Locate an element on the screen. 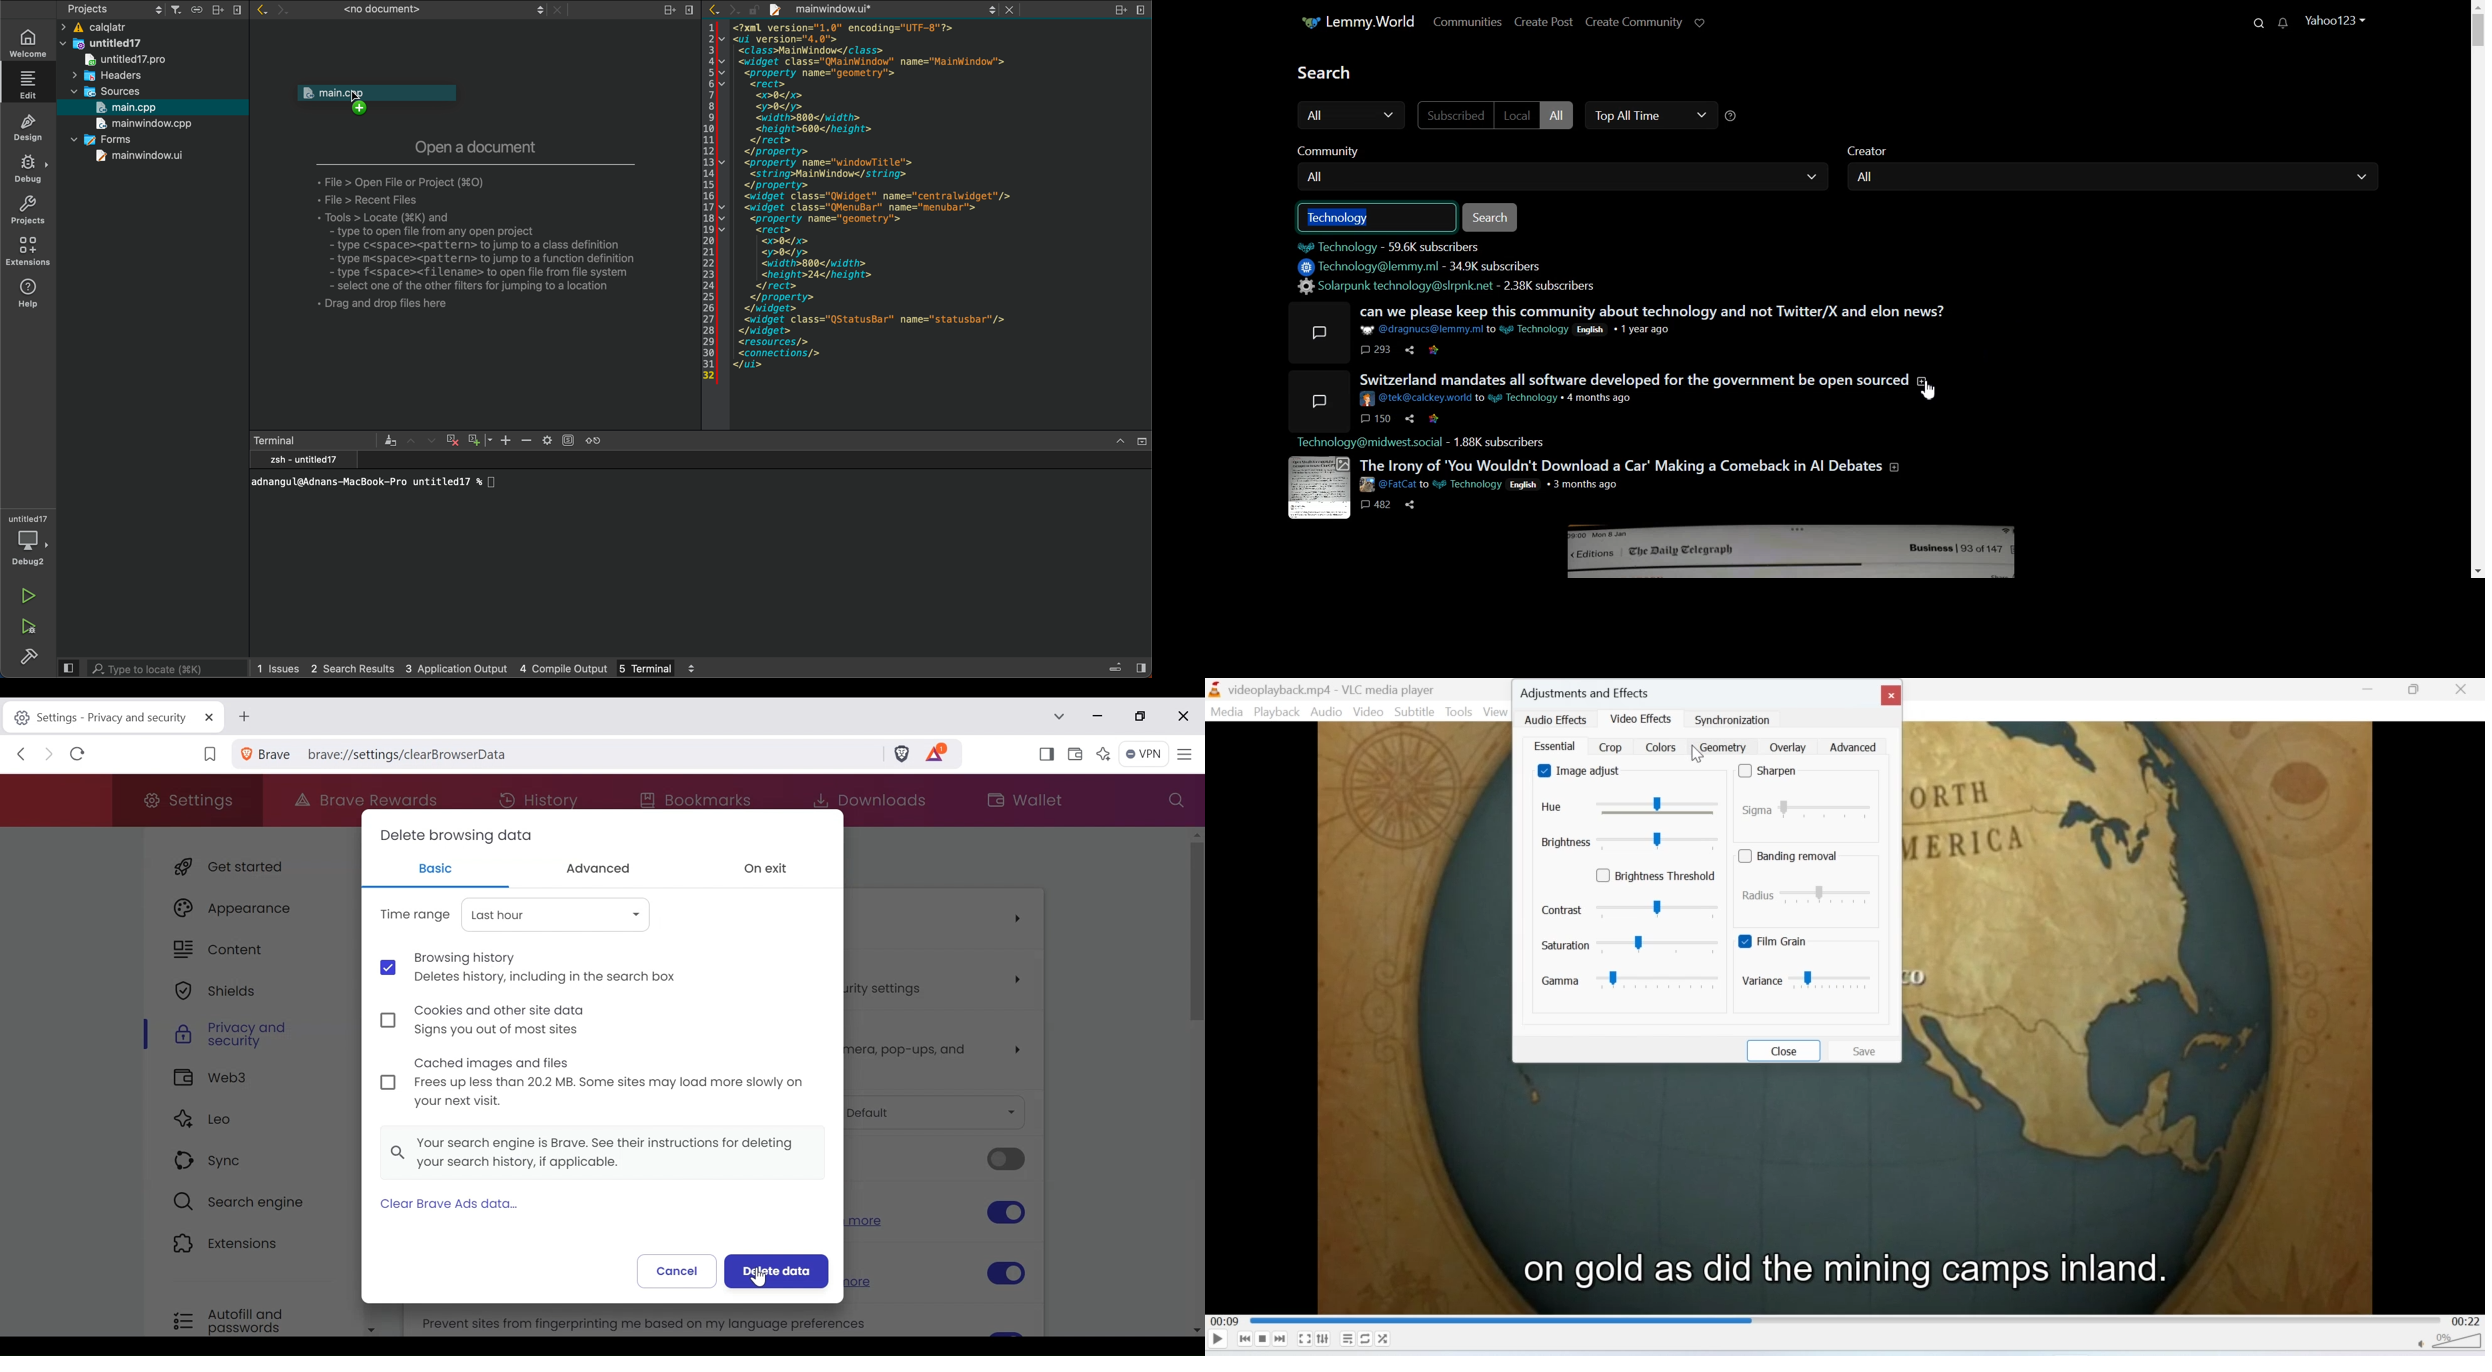  Solarpunk technology@slrpnk.net - 2.38K subscribers is located at coordinates (1450, 288).